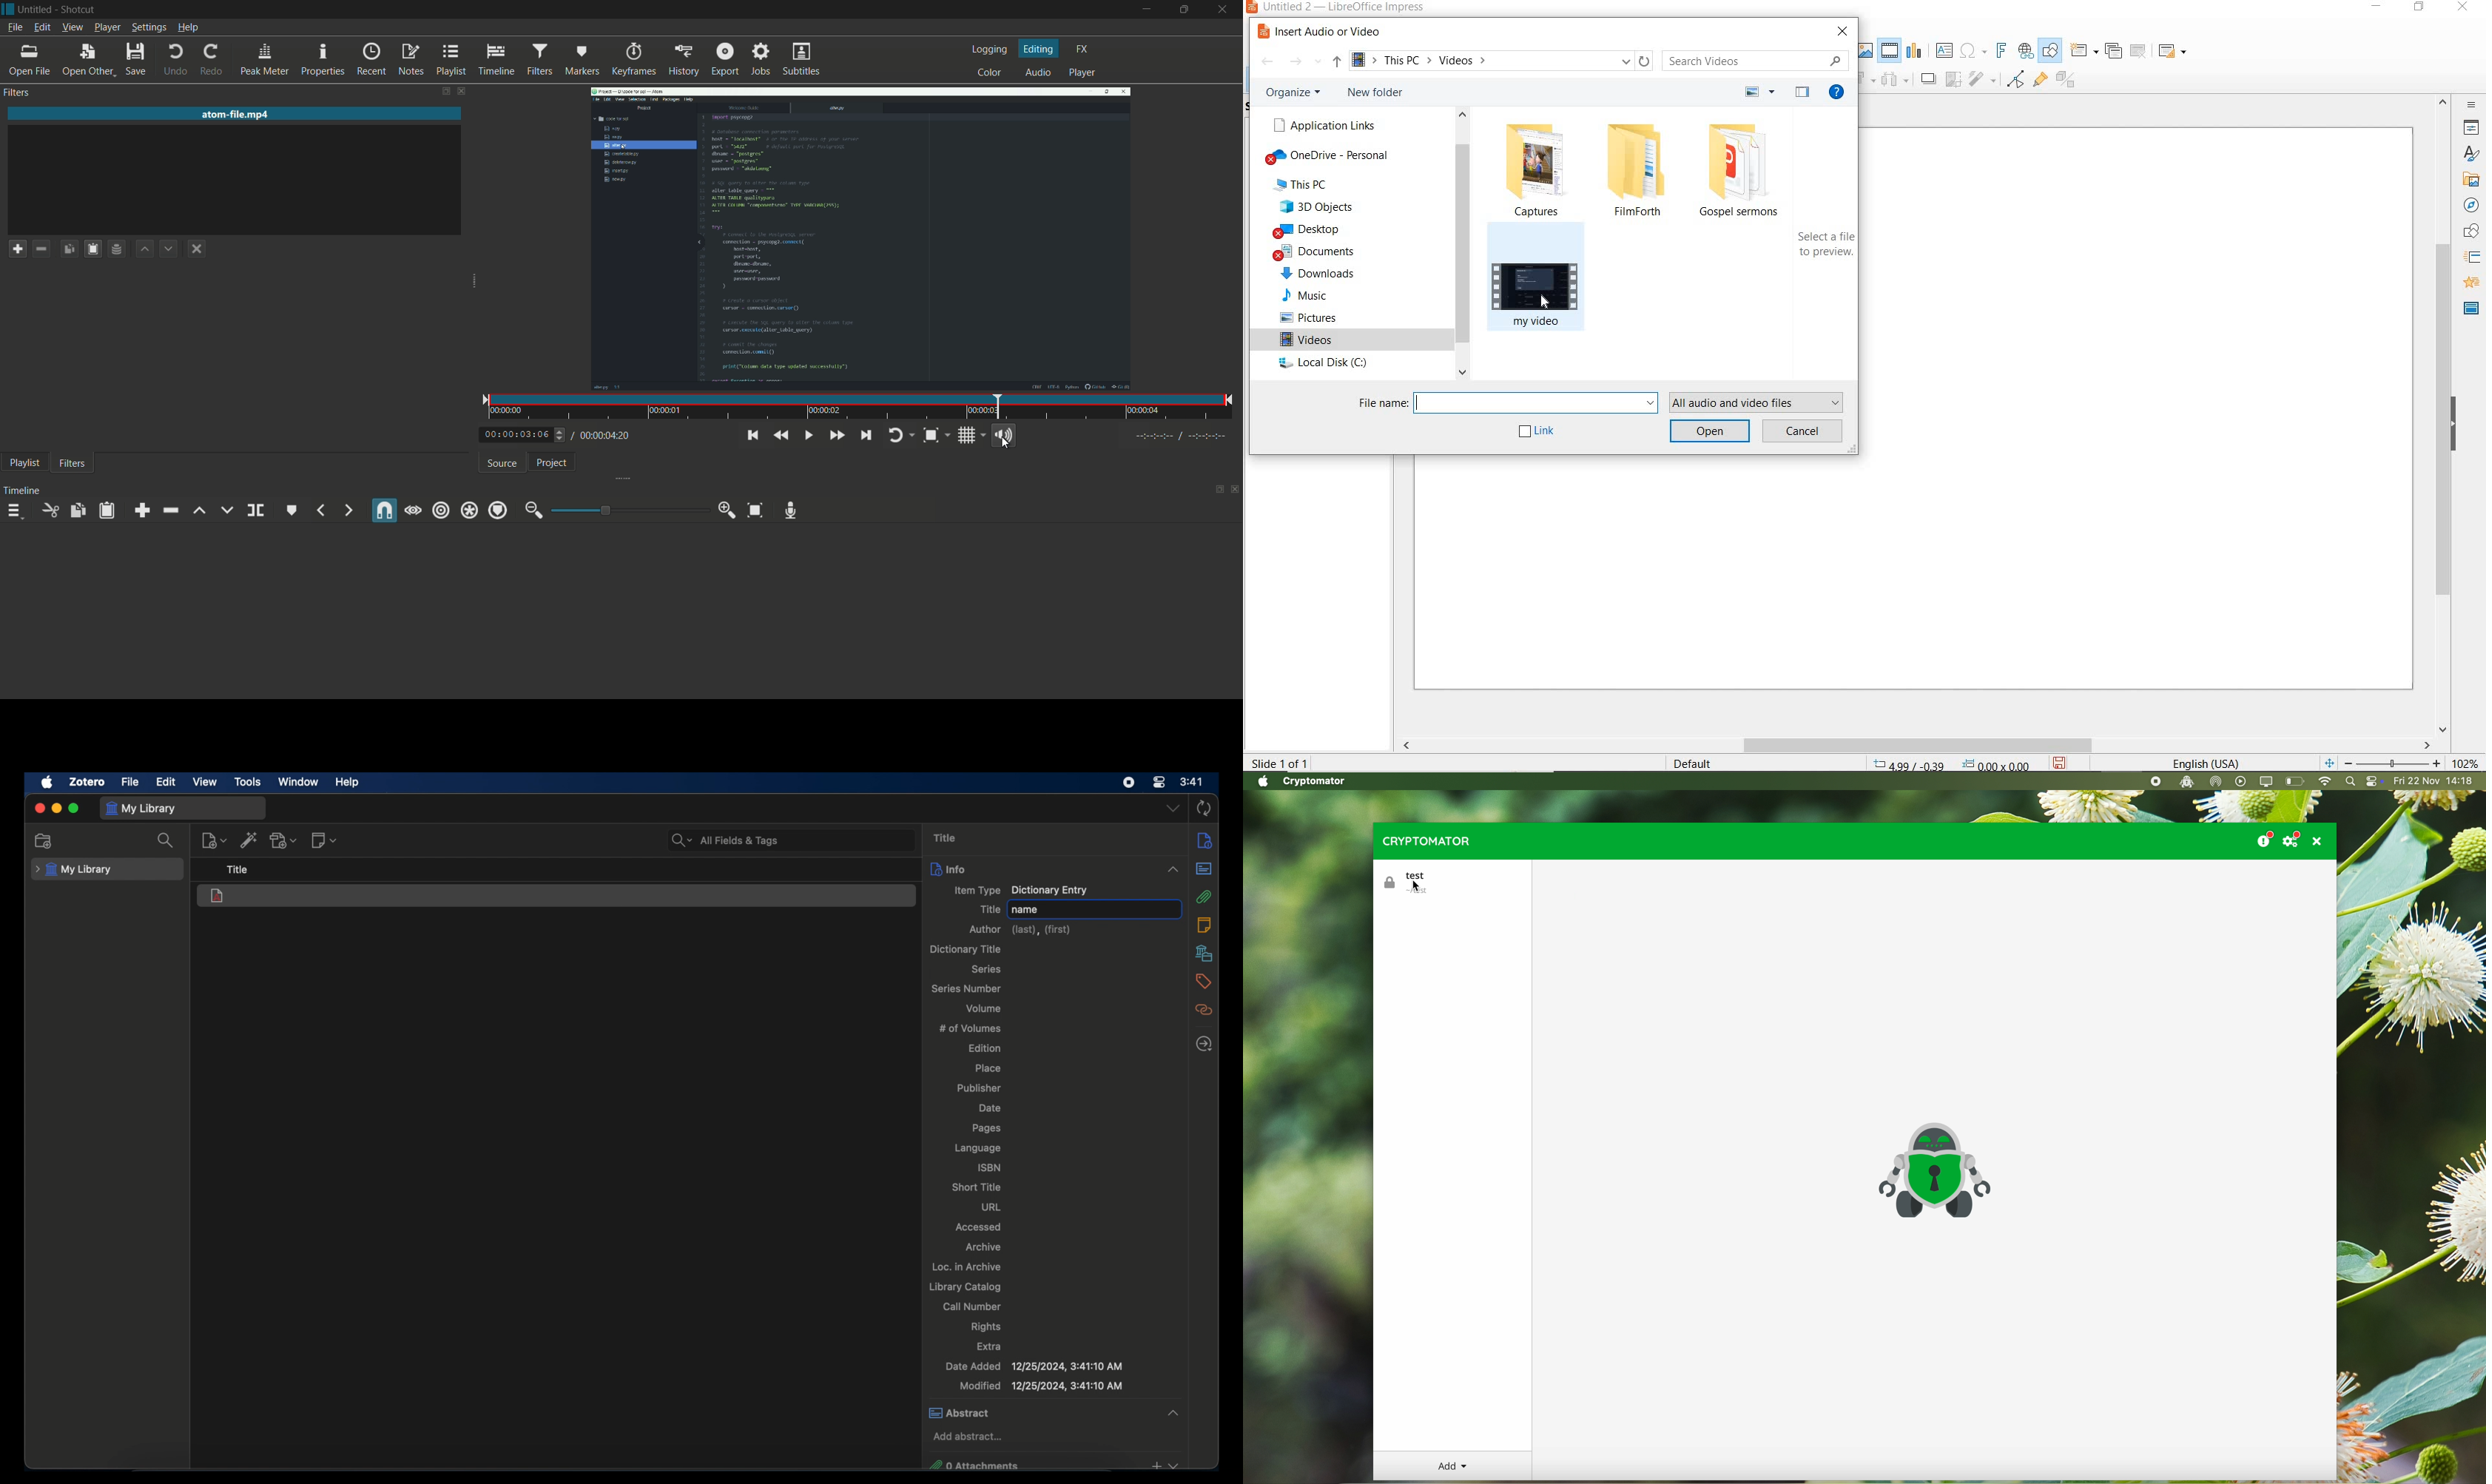  Describe the element at coordinates (496, 510) in the screenshot. I see `ripple marker` at that location.